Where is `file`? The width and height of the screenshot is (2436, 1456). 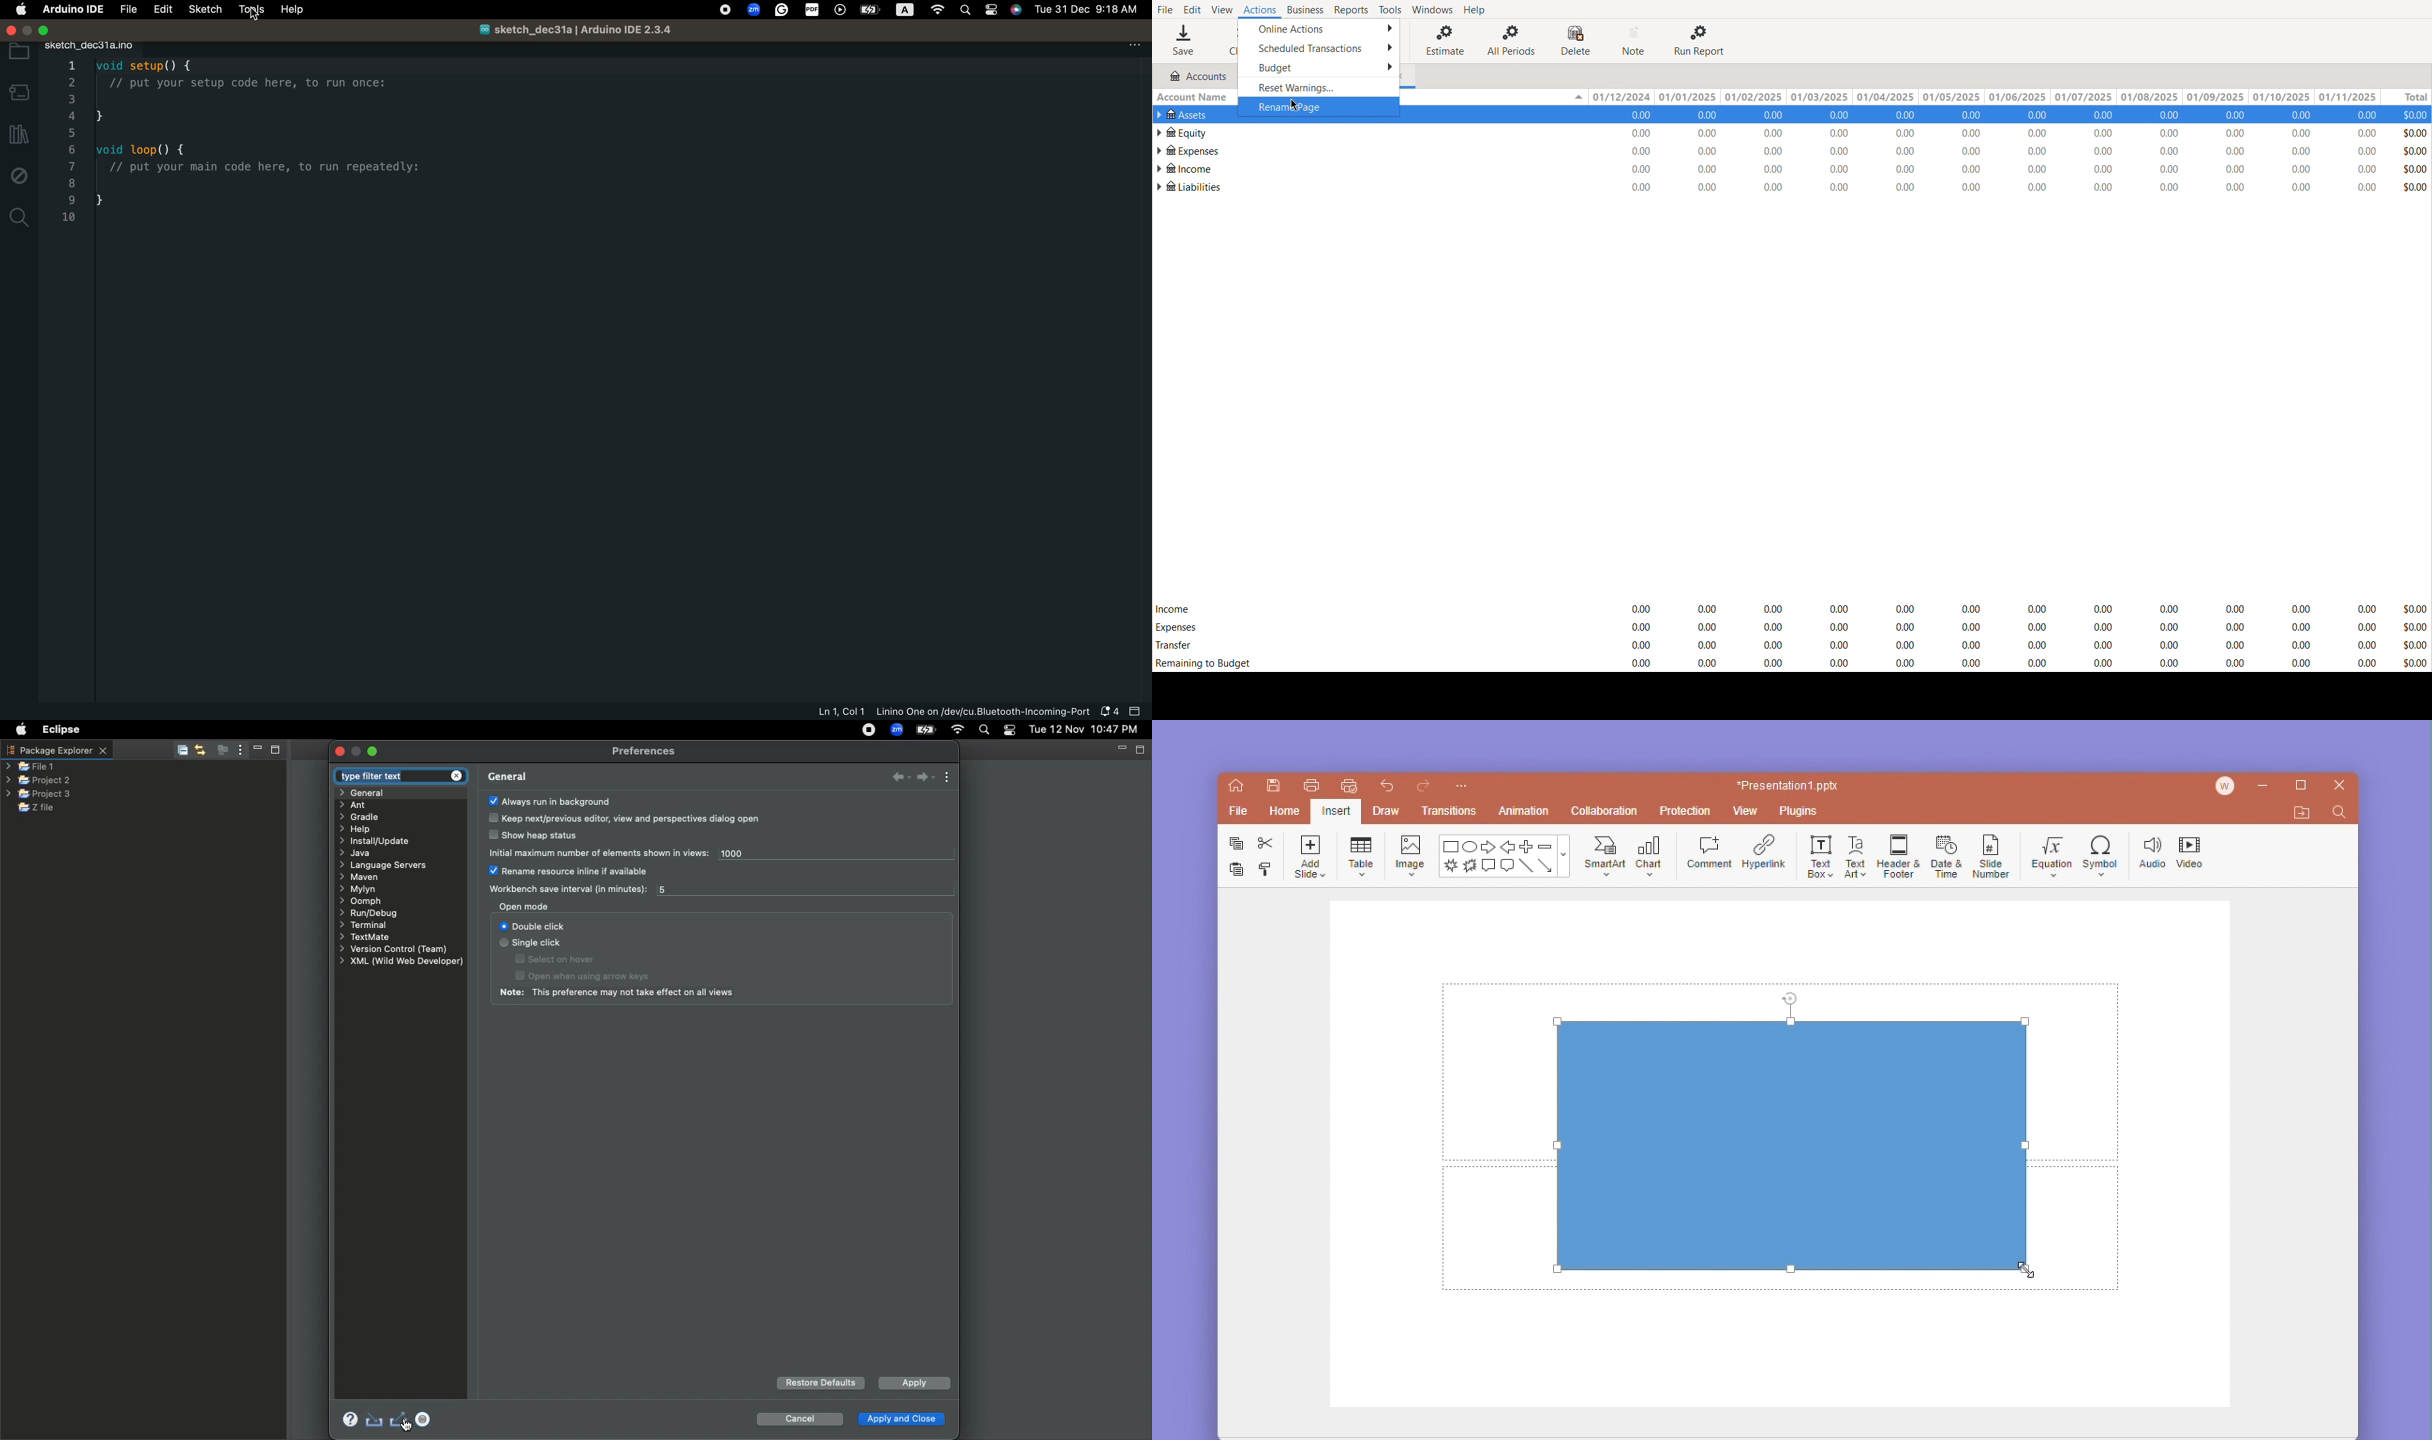
file is located at coordinates (1238, 811).